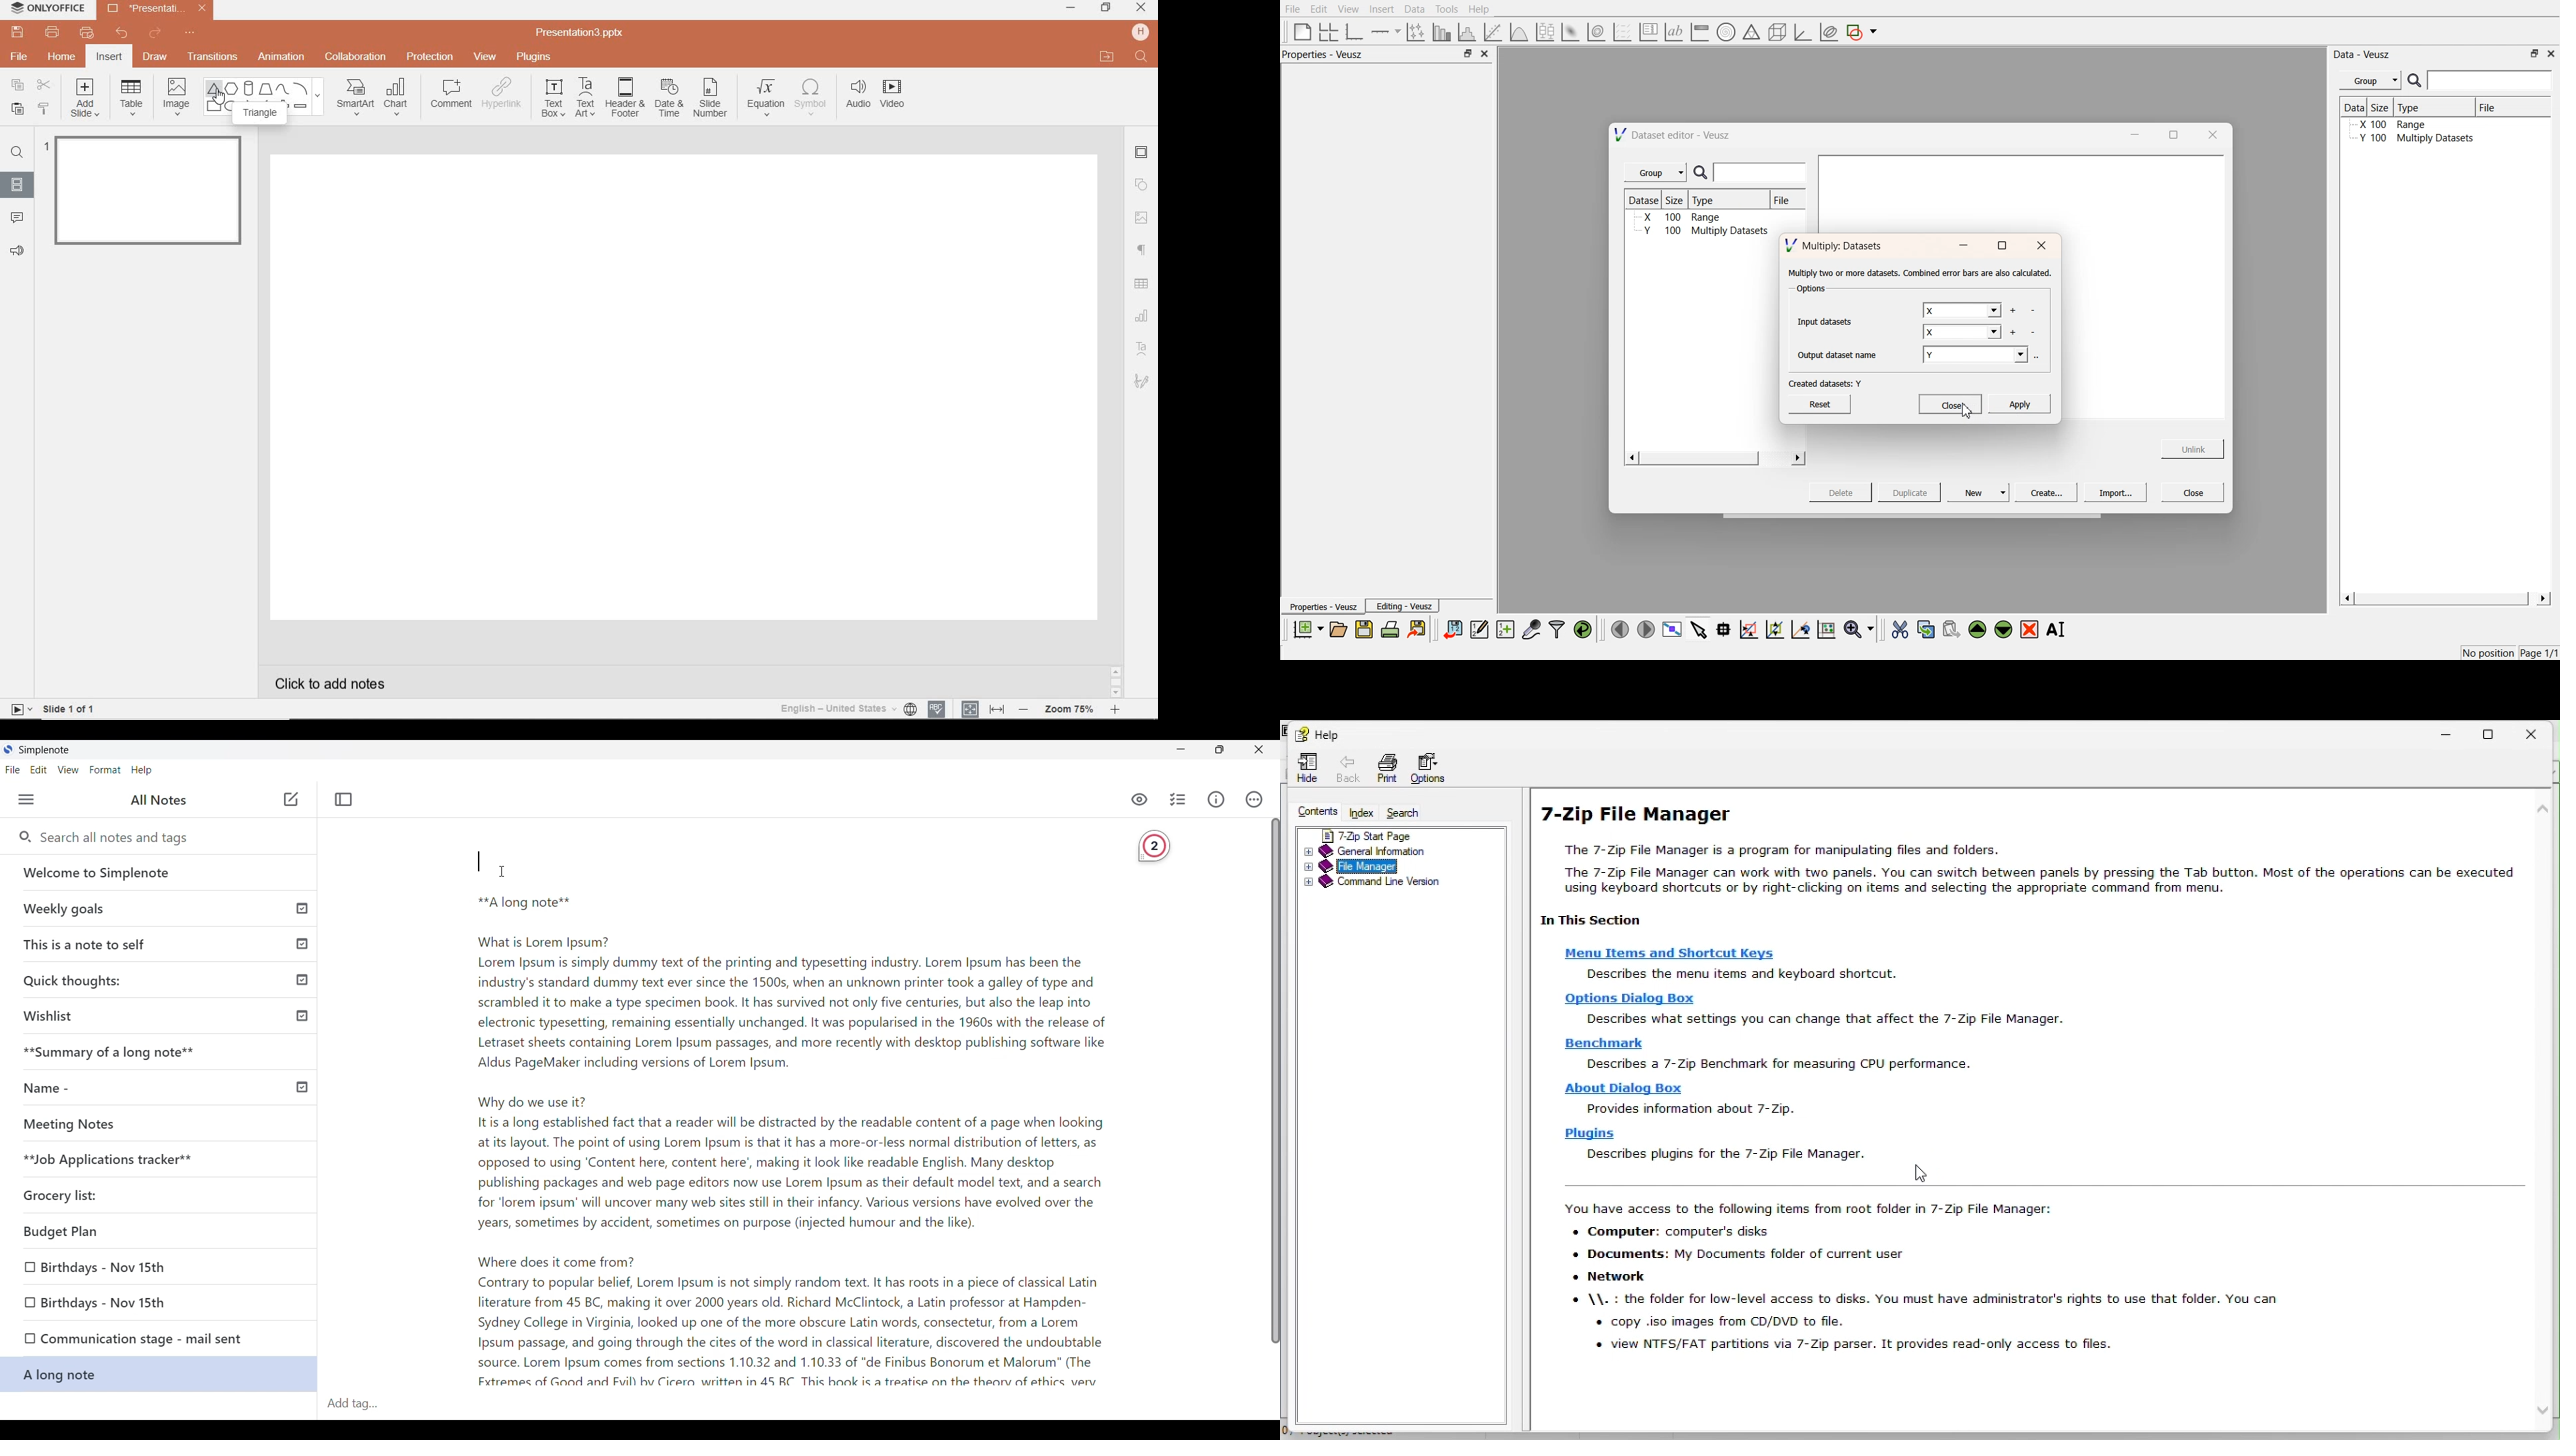 Image resolution: width=2576 pixels, height=1456 pixels. What do you see at coordinates (2446, 733) in the screenshot?
I see `Minimize` at bounding box center [2446, 733].